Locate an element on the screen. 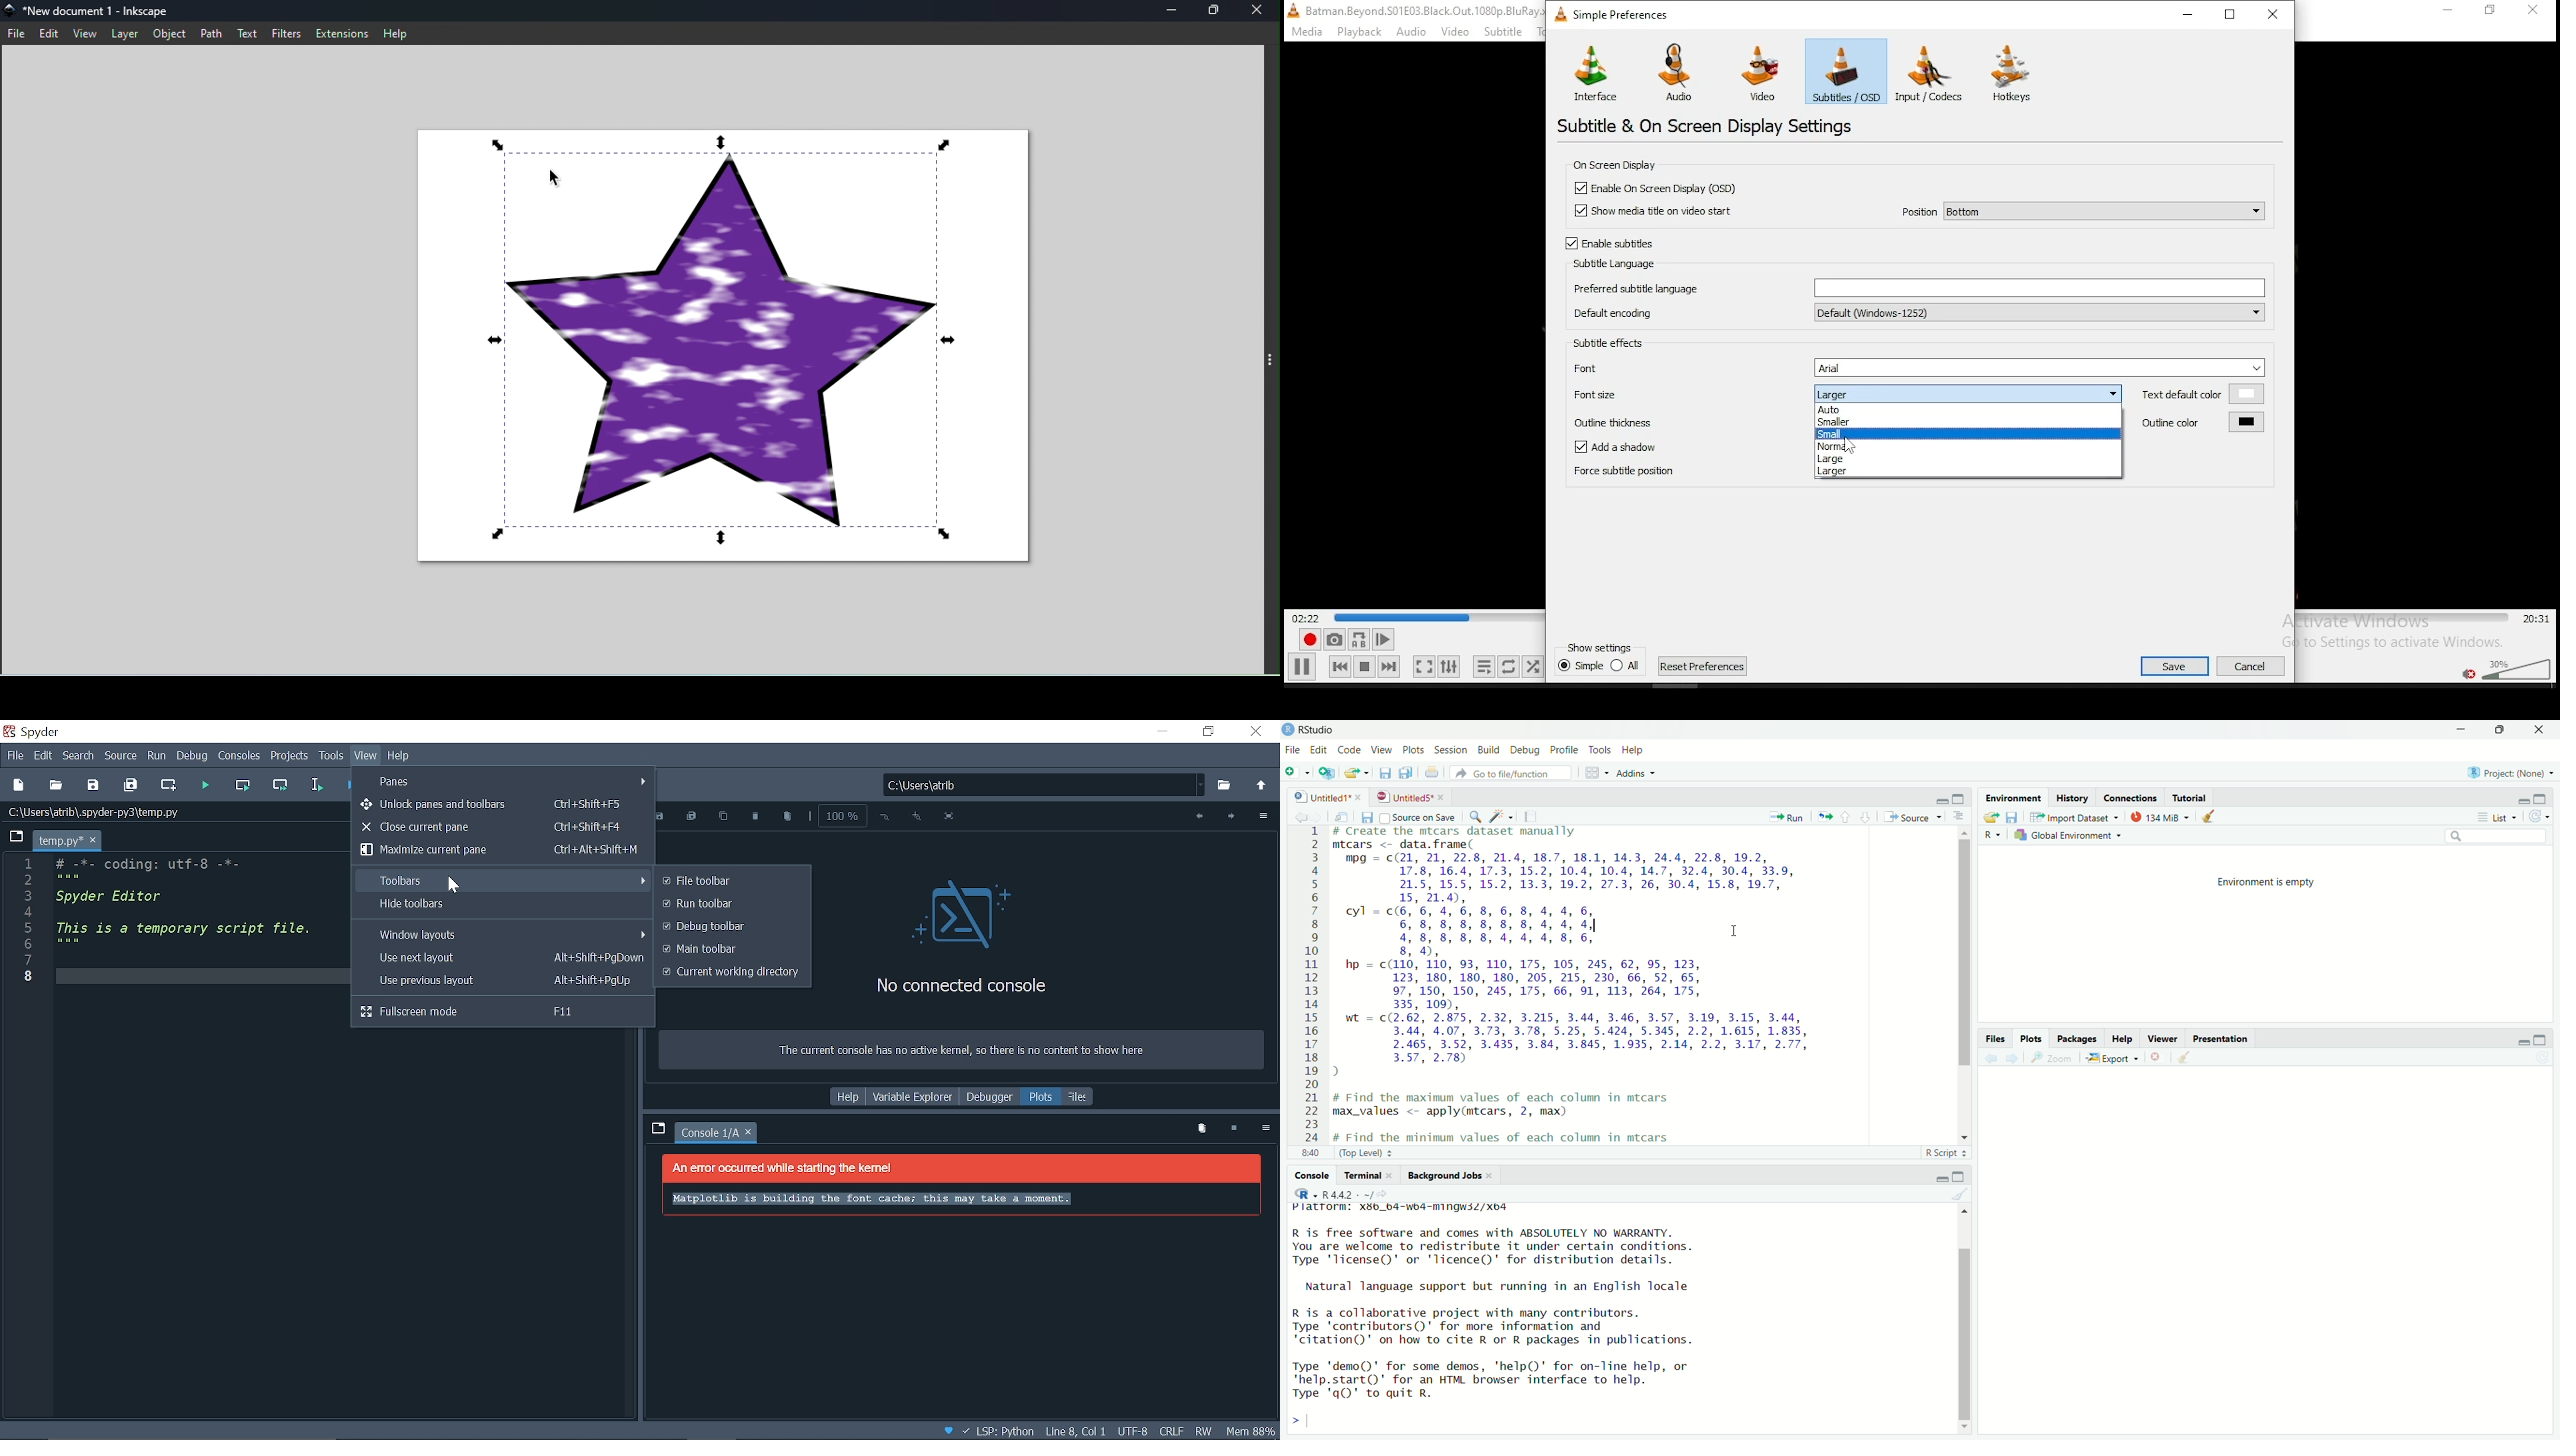 Image resolution: width=2576 pixels, height=1456 pixels. Viewer is located at coordinates (2160, 1036).